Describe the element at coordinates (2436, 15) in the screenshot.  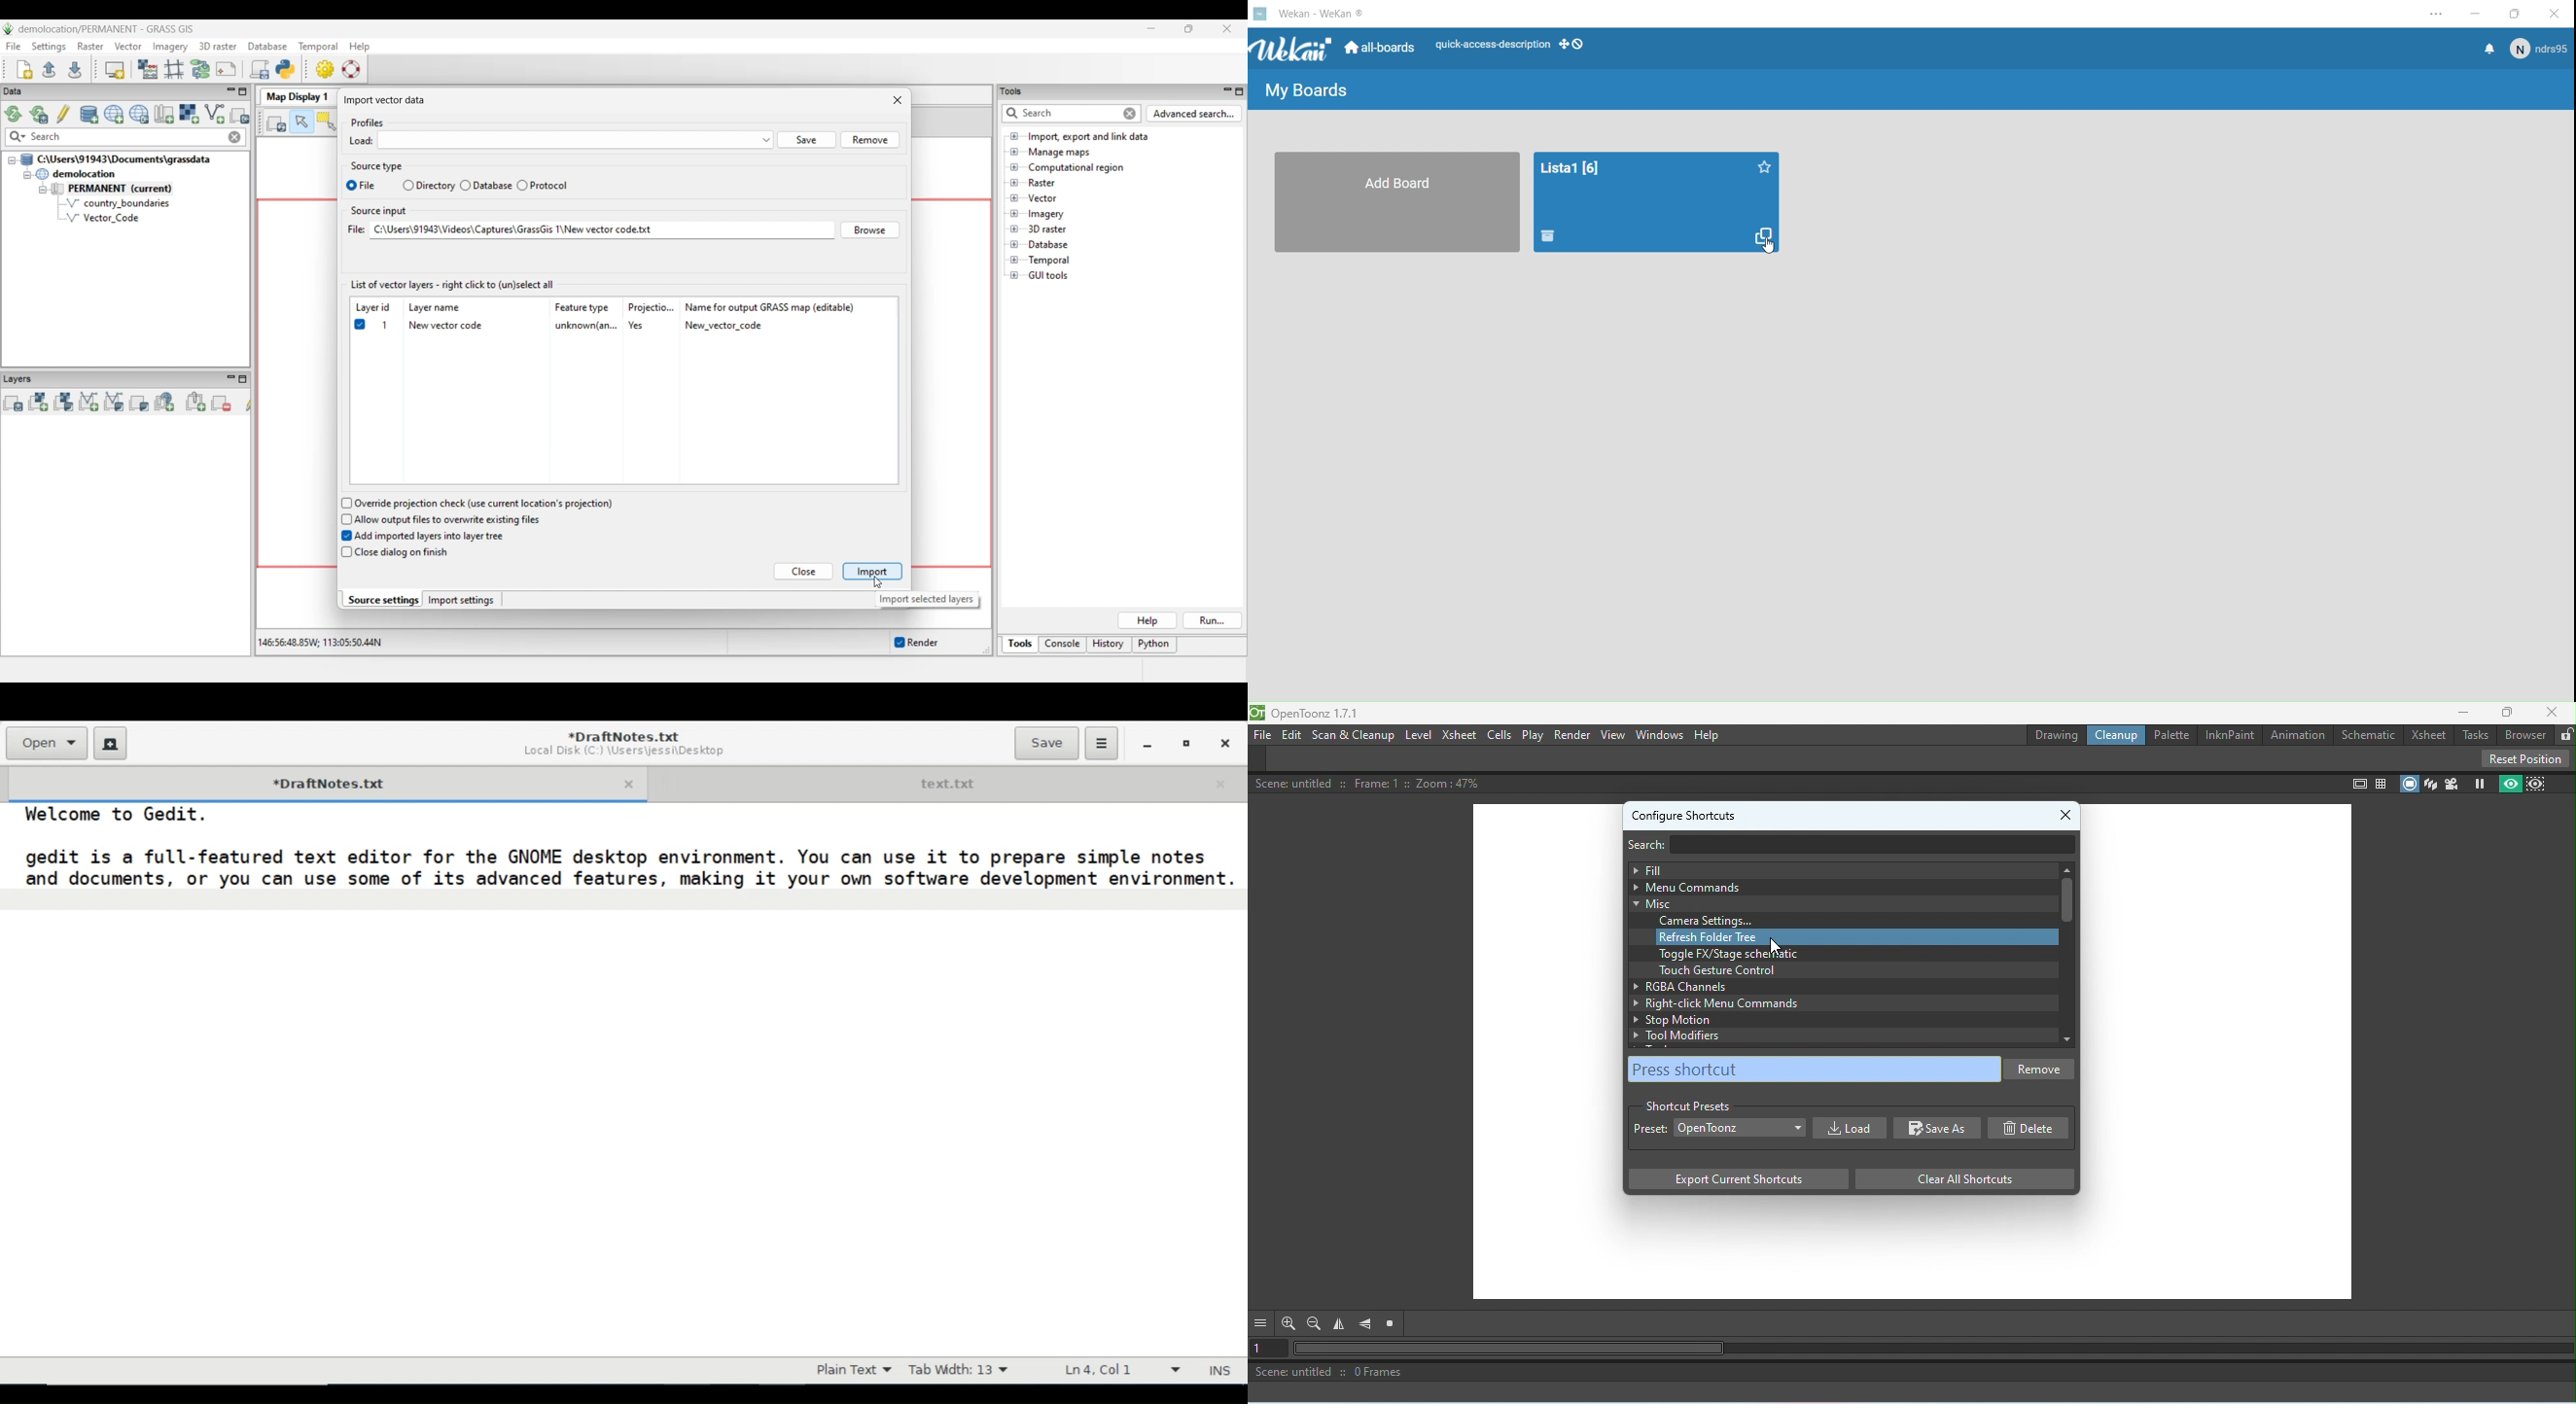
I see `Settings and more` at that location.